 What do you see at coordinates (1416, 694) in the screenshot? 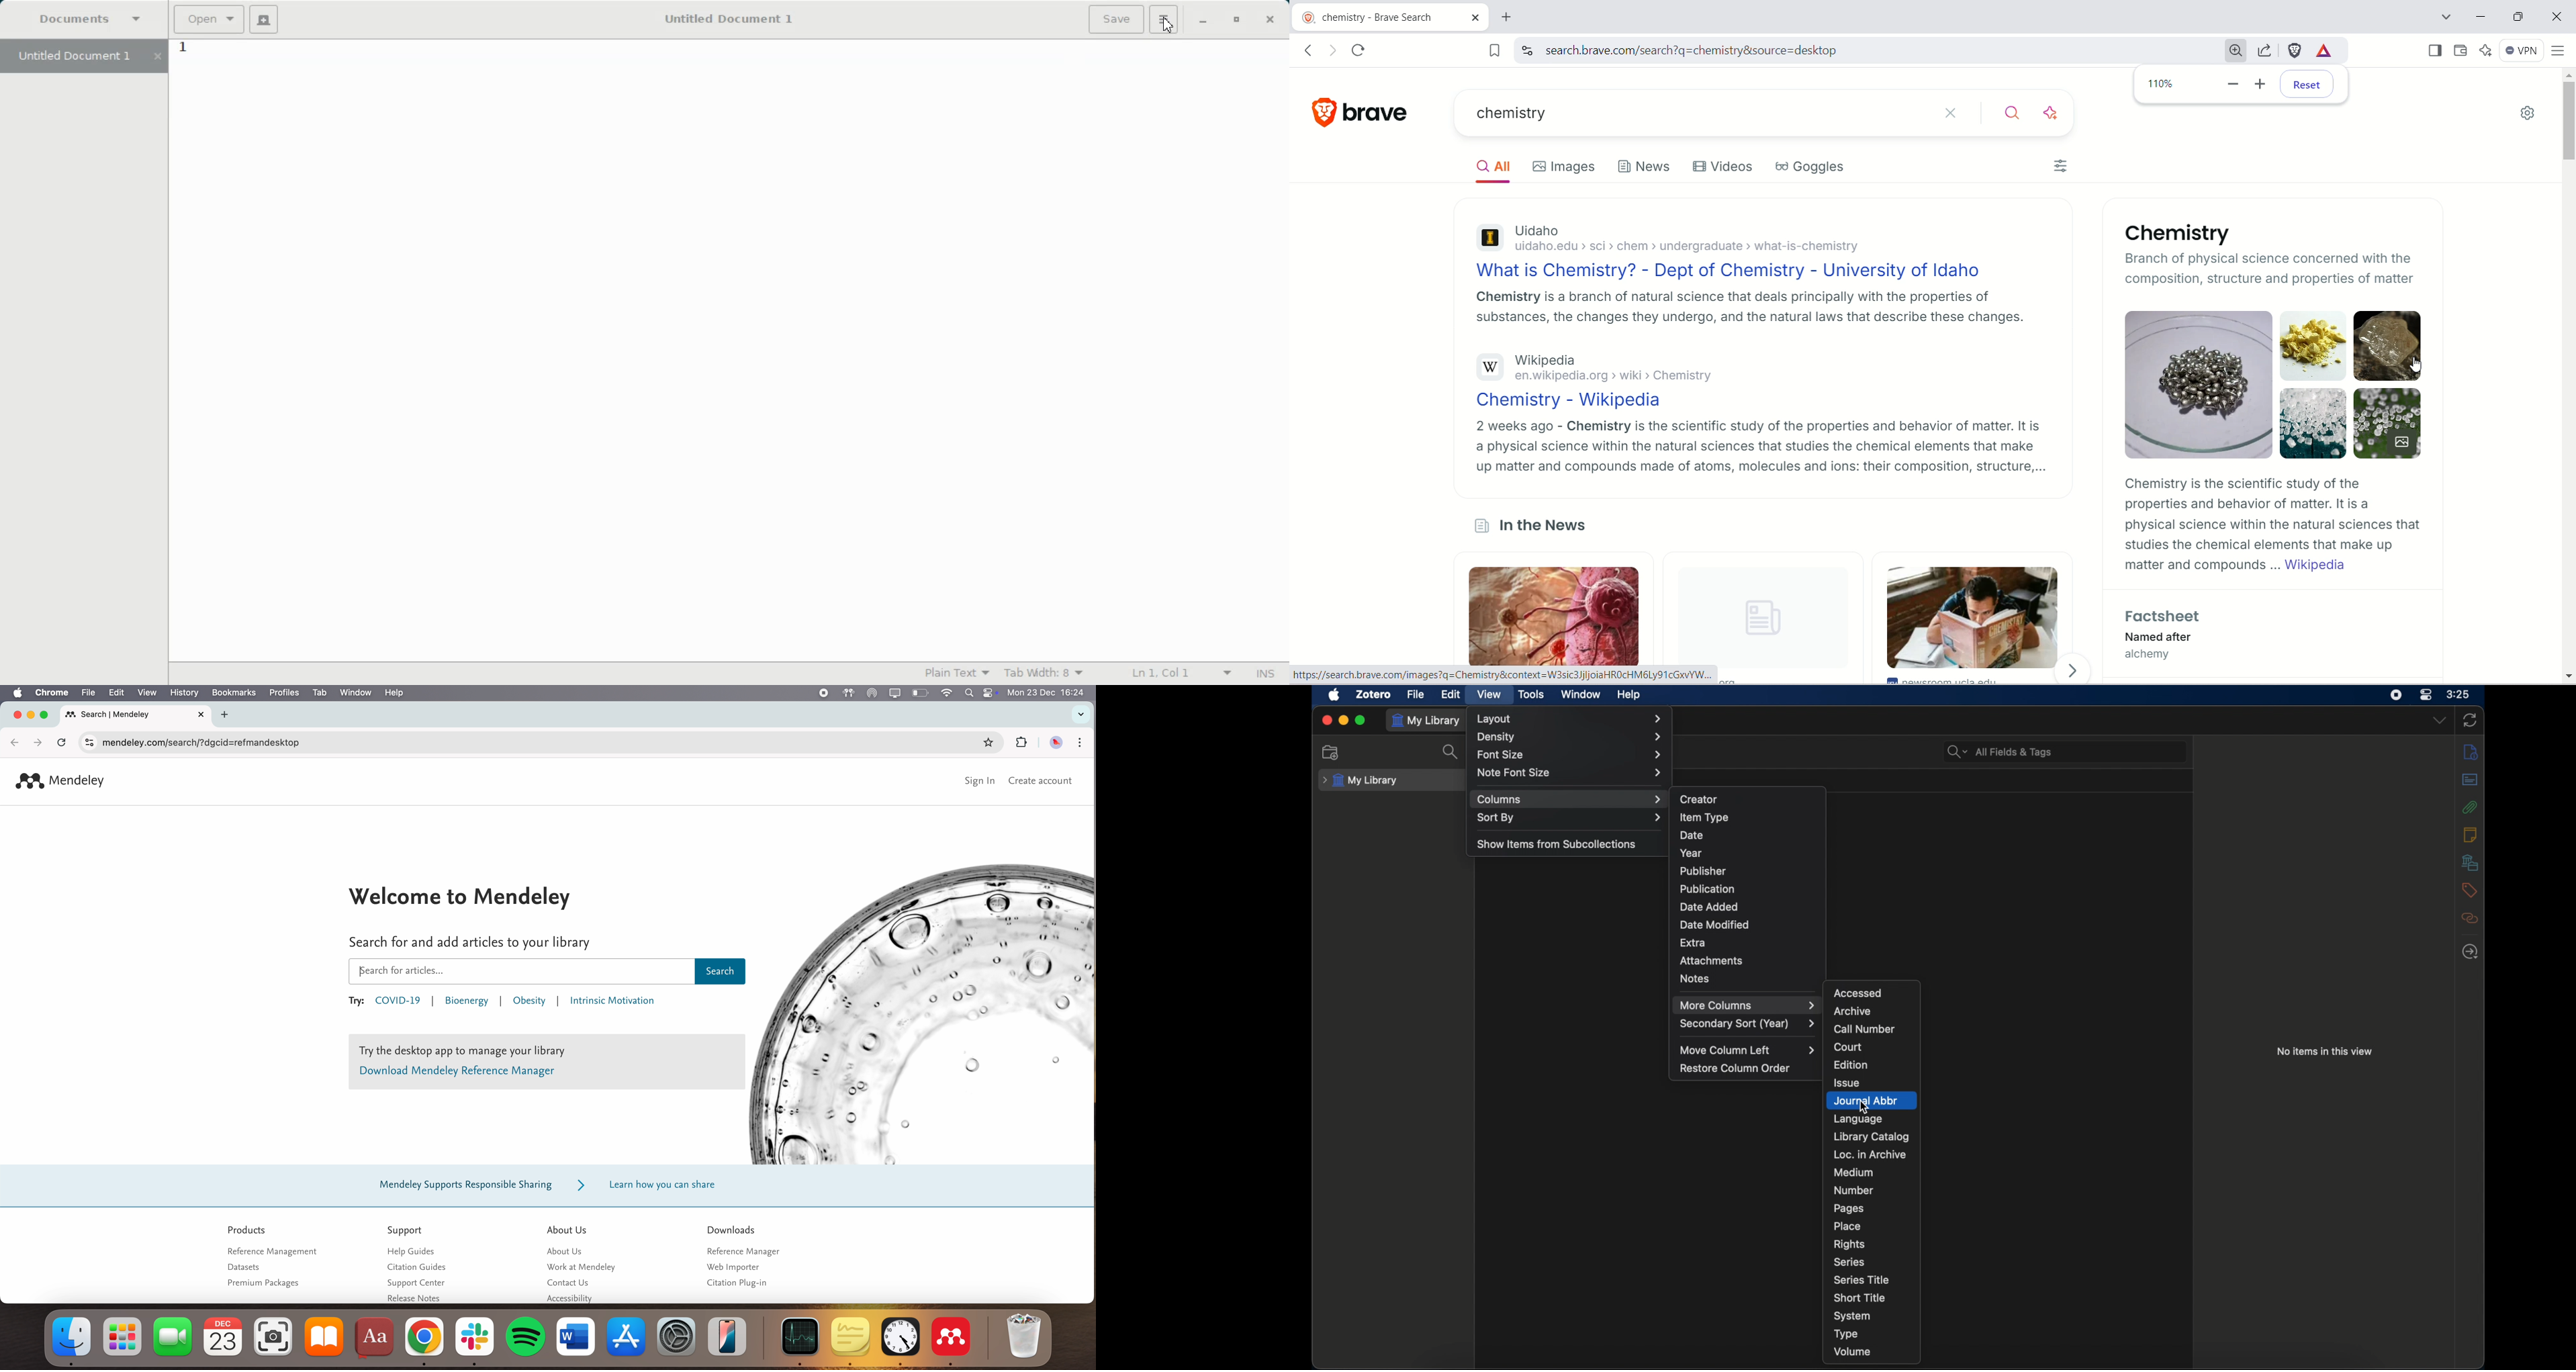
I see `file` at bounding box center [1416, 694].